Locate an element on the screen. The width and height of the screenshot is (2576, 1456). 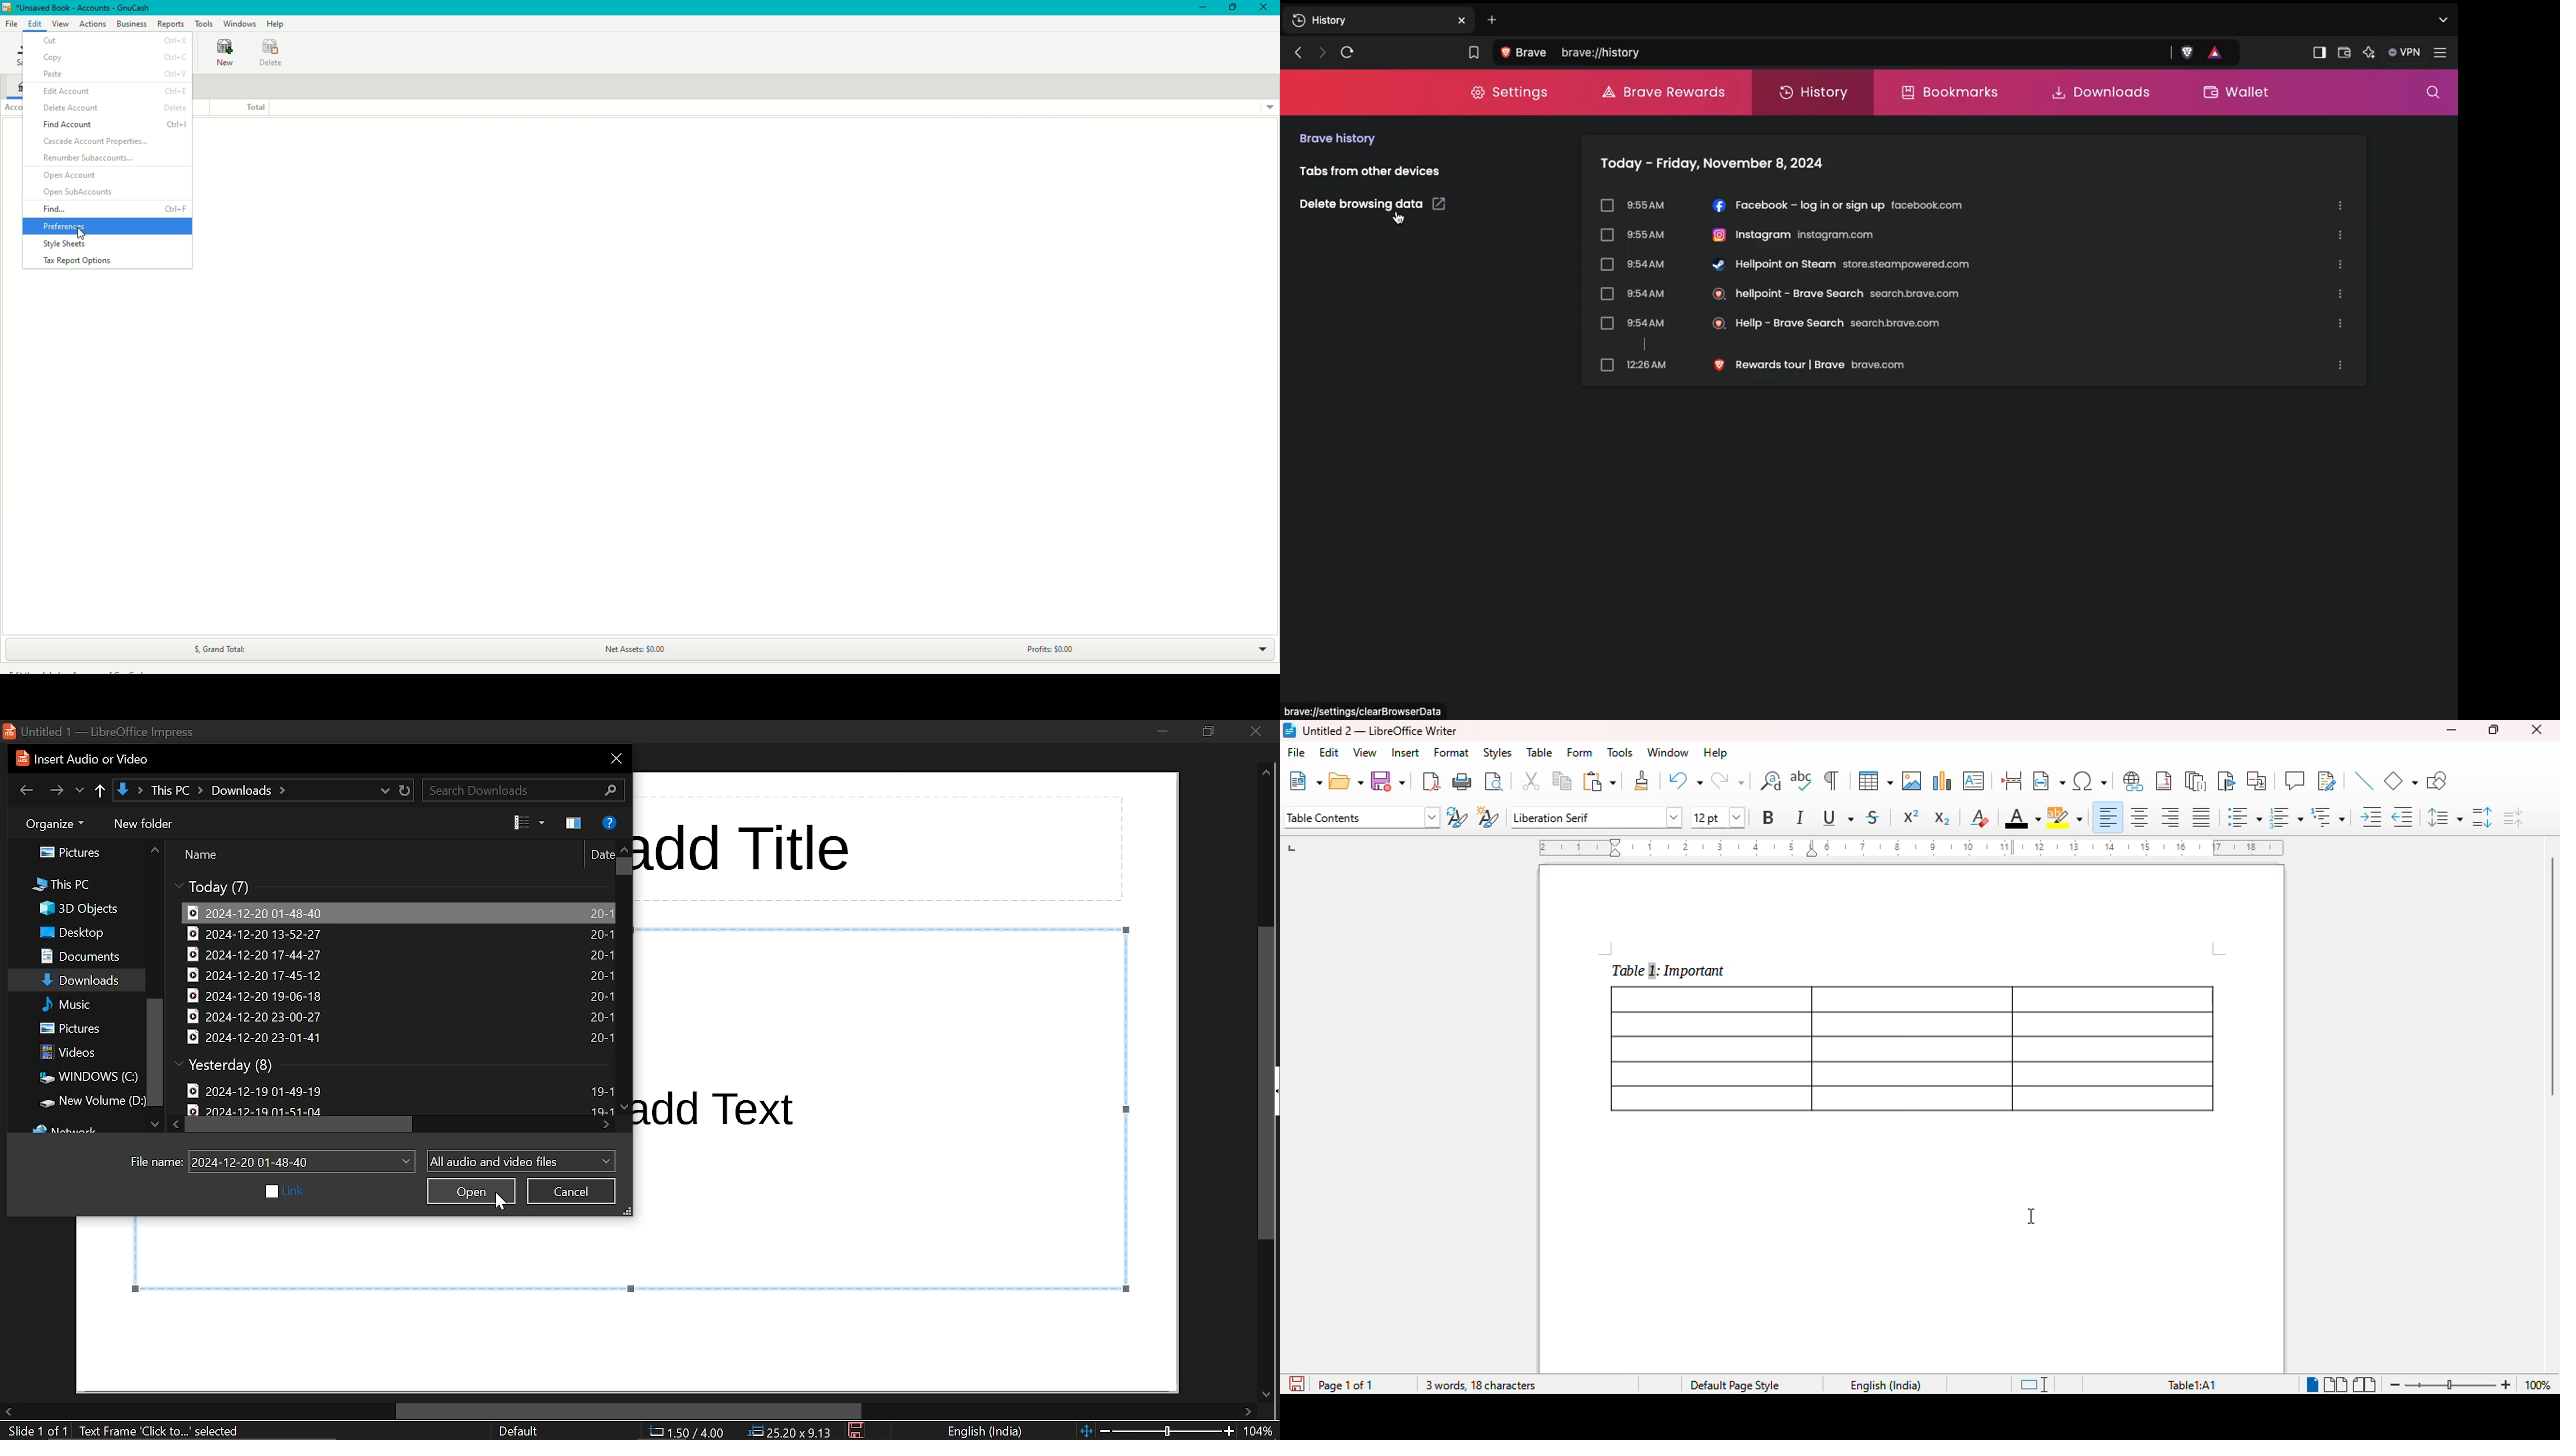
file titled "2024-12-20 19-06-18" is located at coordinates (398, 997).